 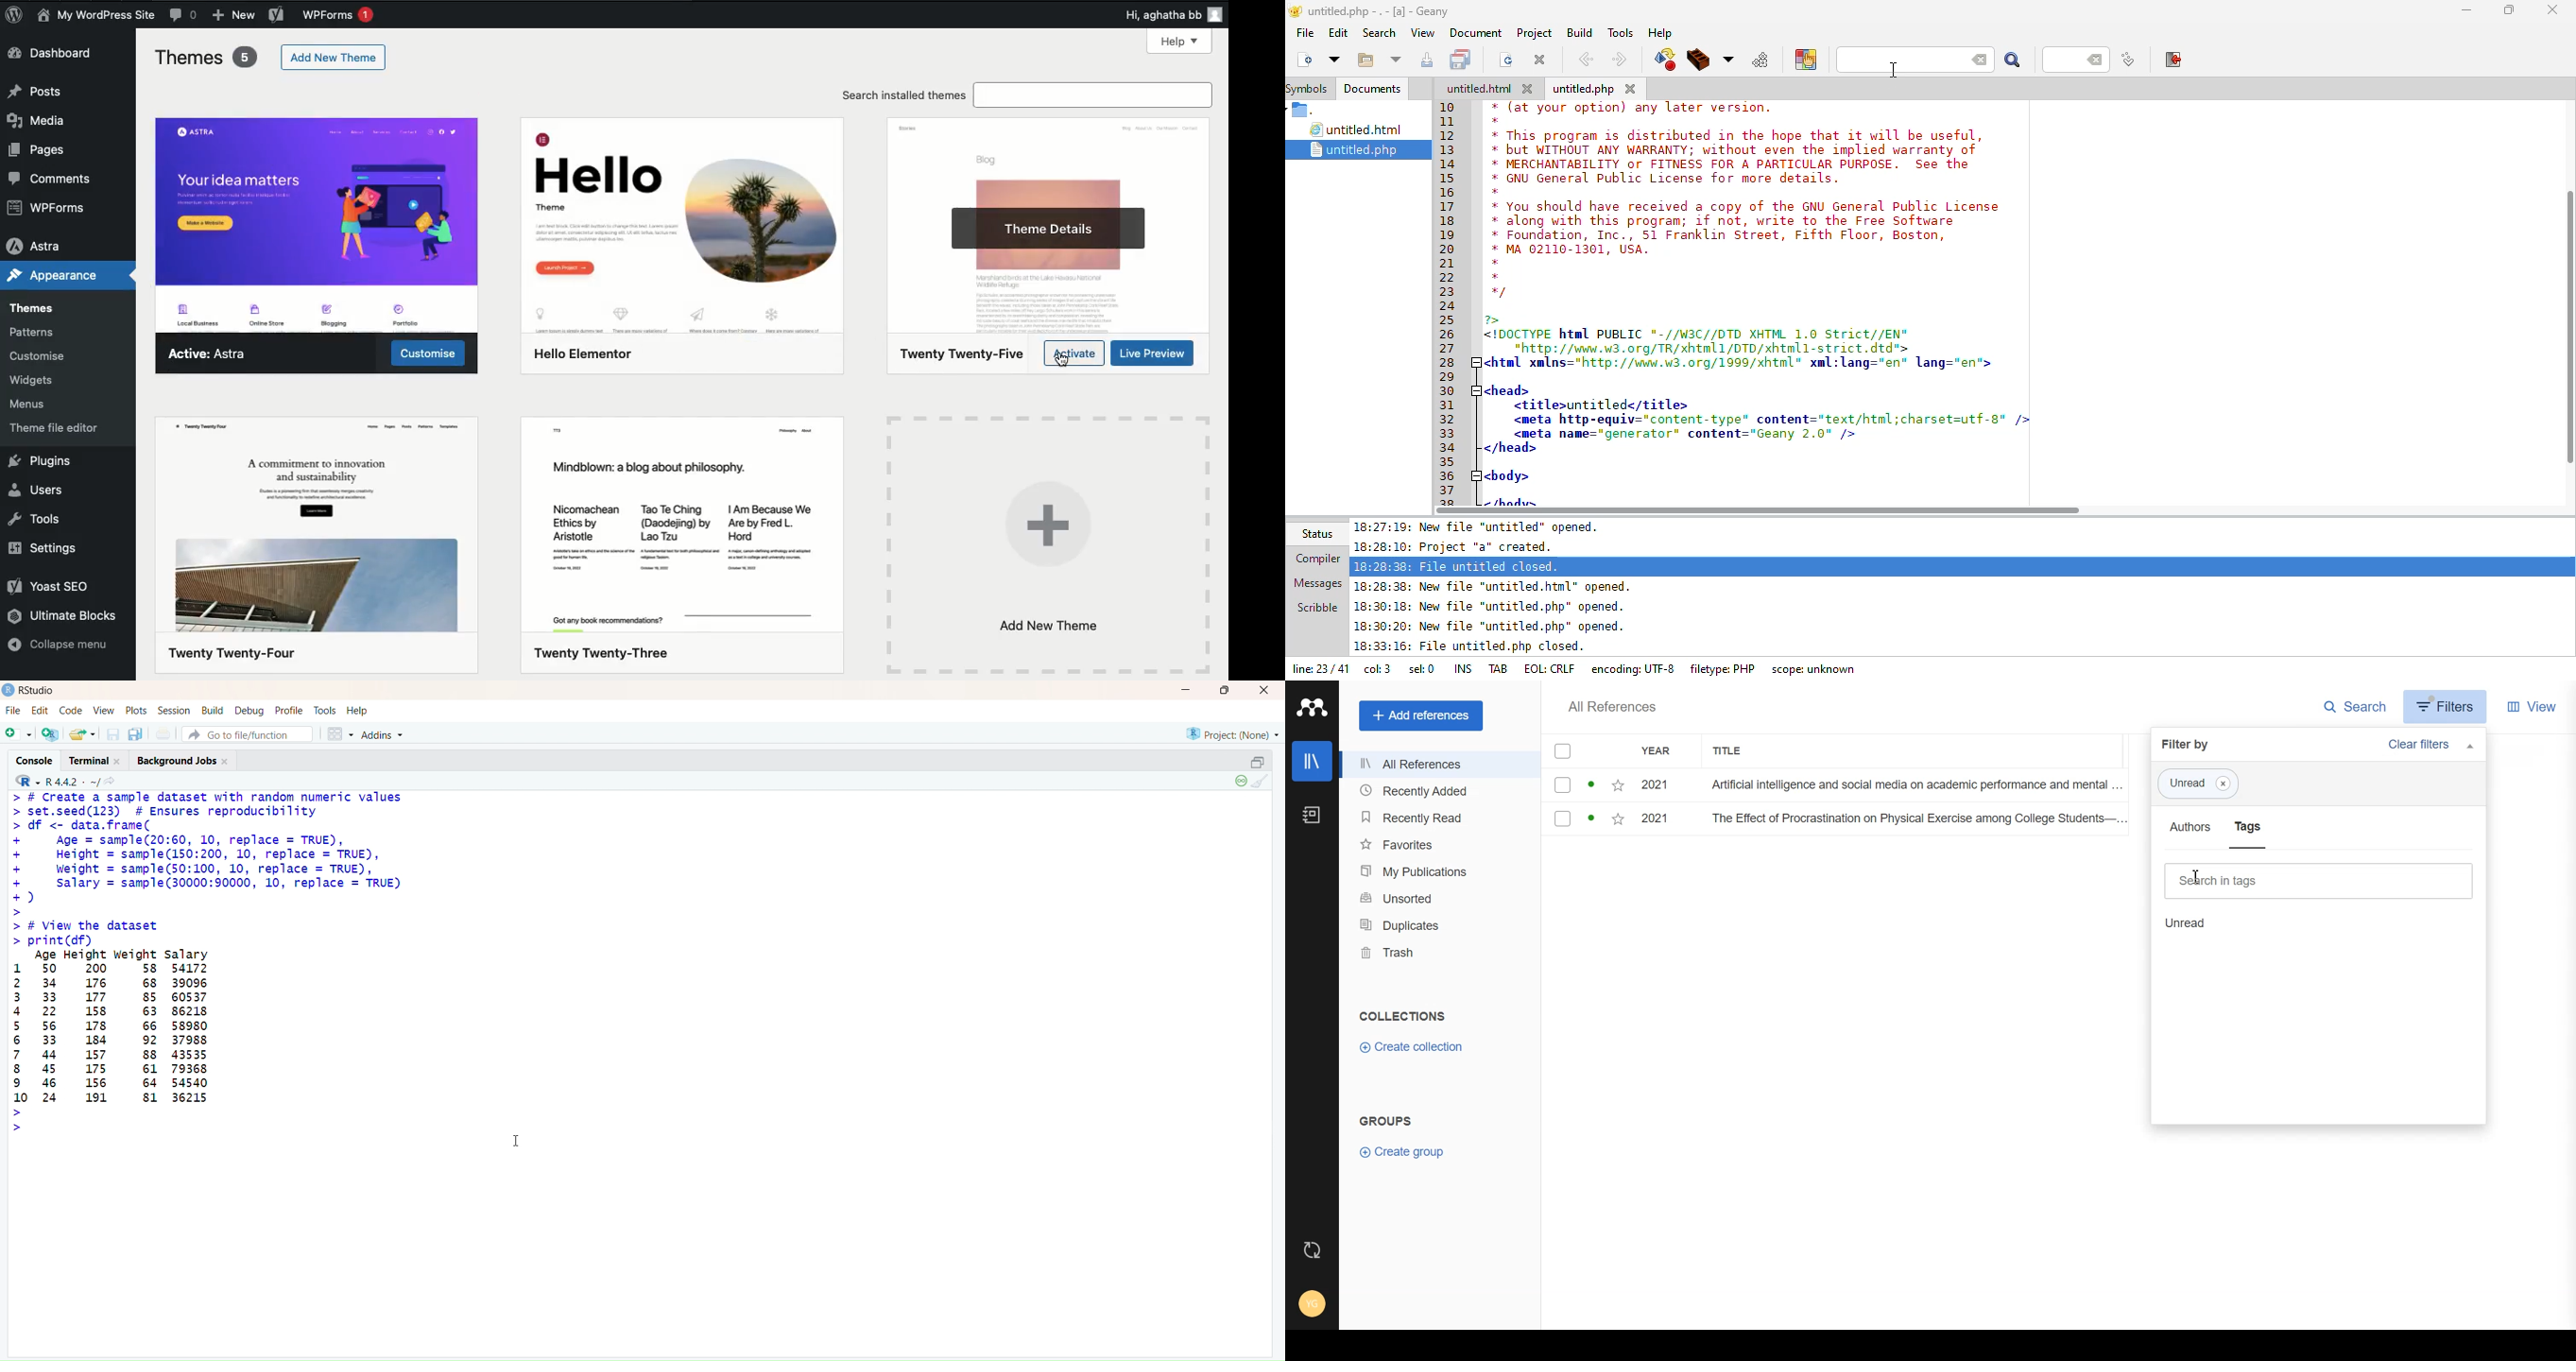 I want to click on Clear Console (Ctrl + L), so click(x=1263, y=782).